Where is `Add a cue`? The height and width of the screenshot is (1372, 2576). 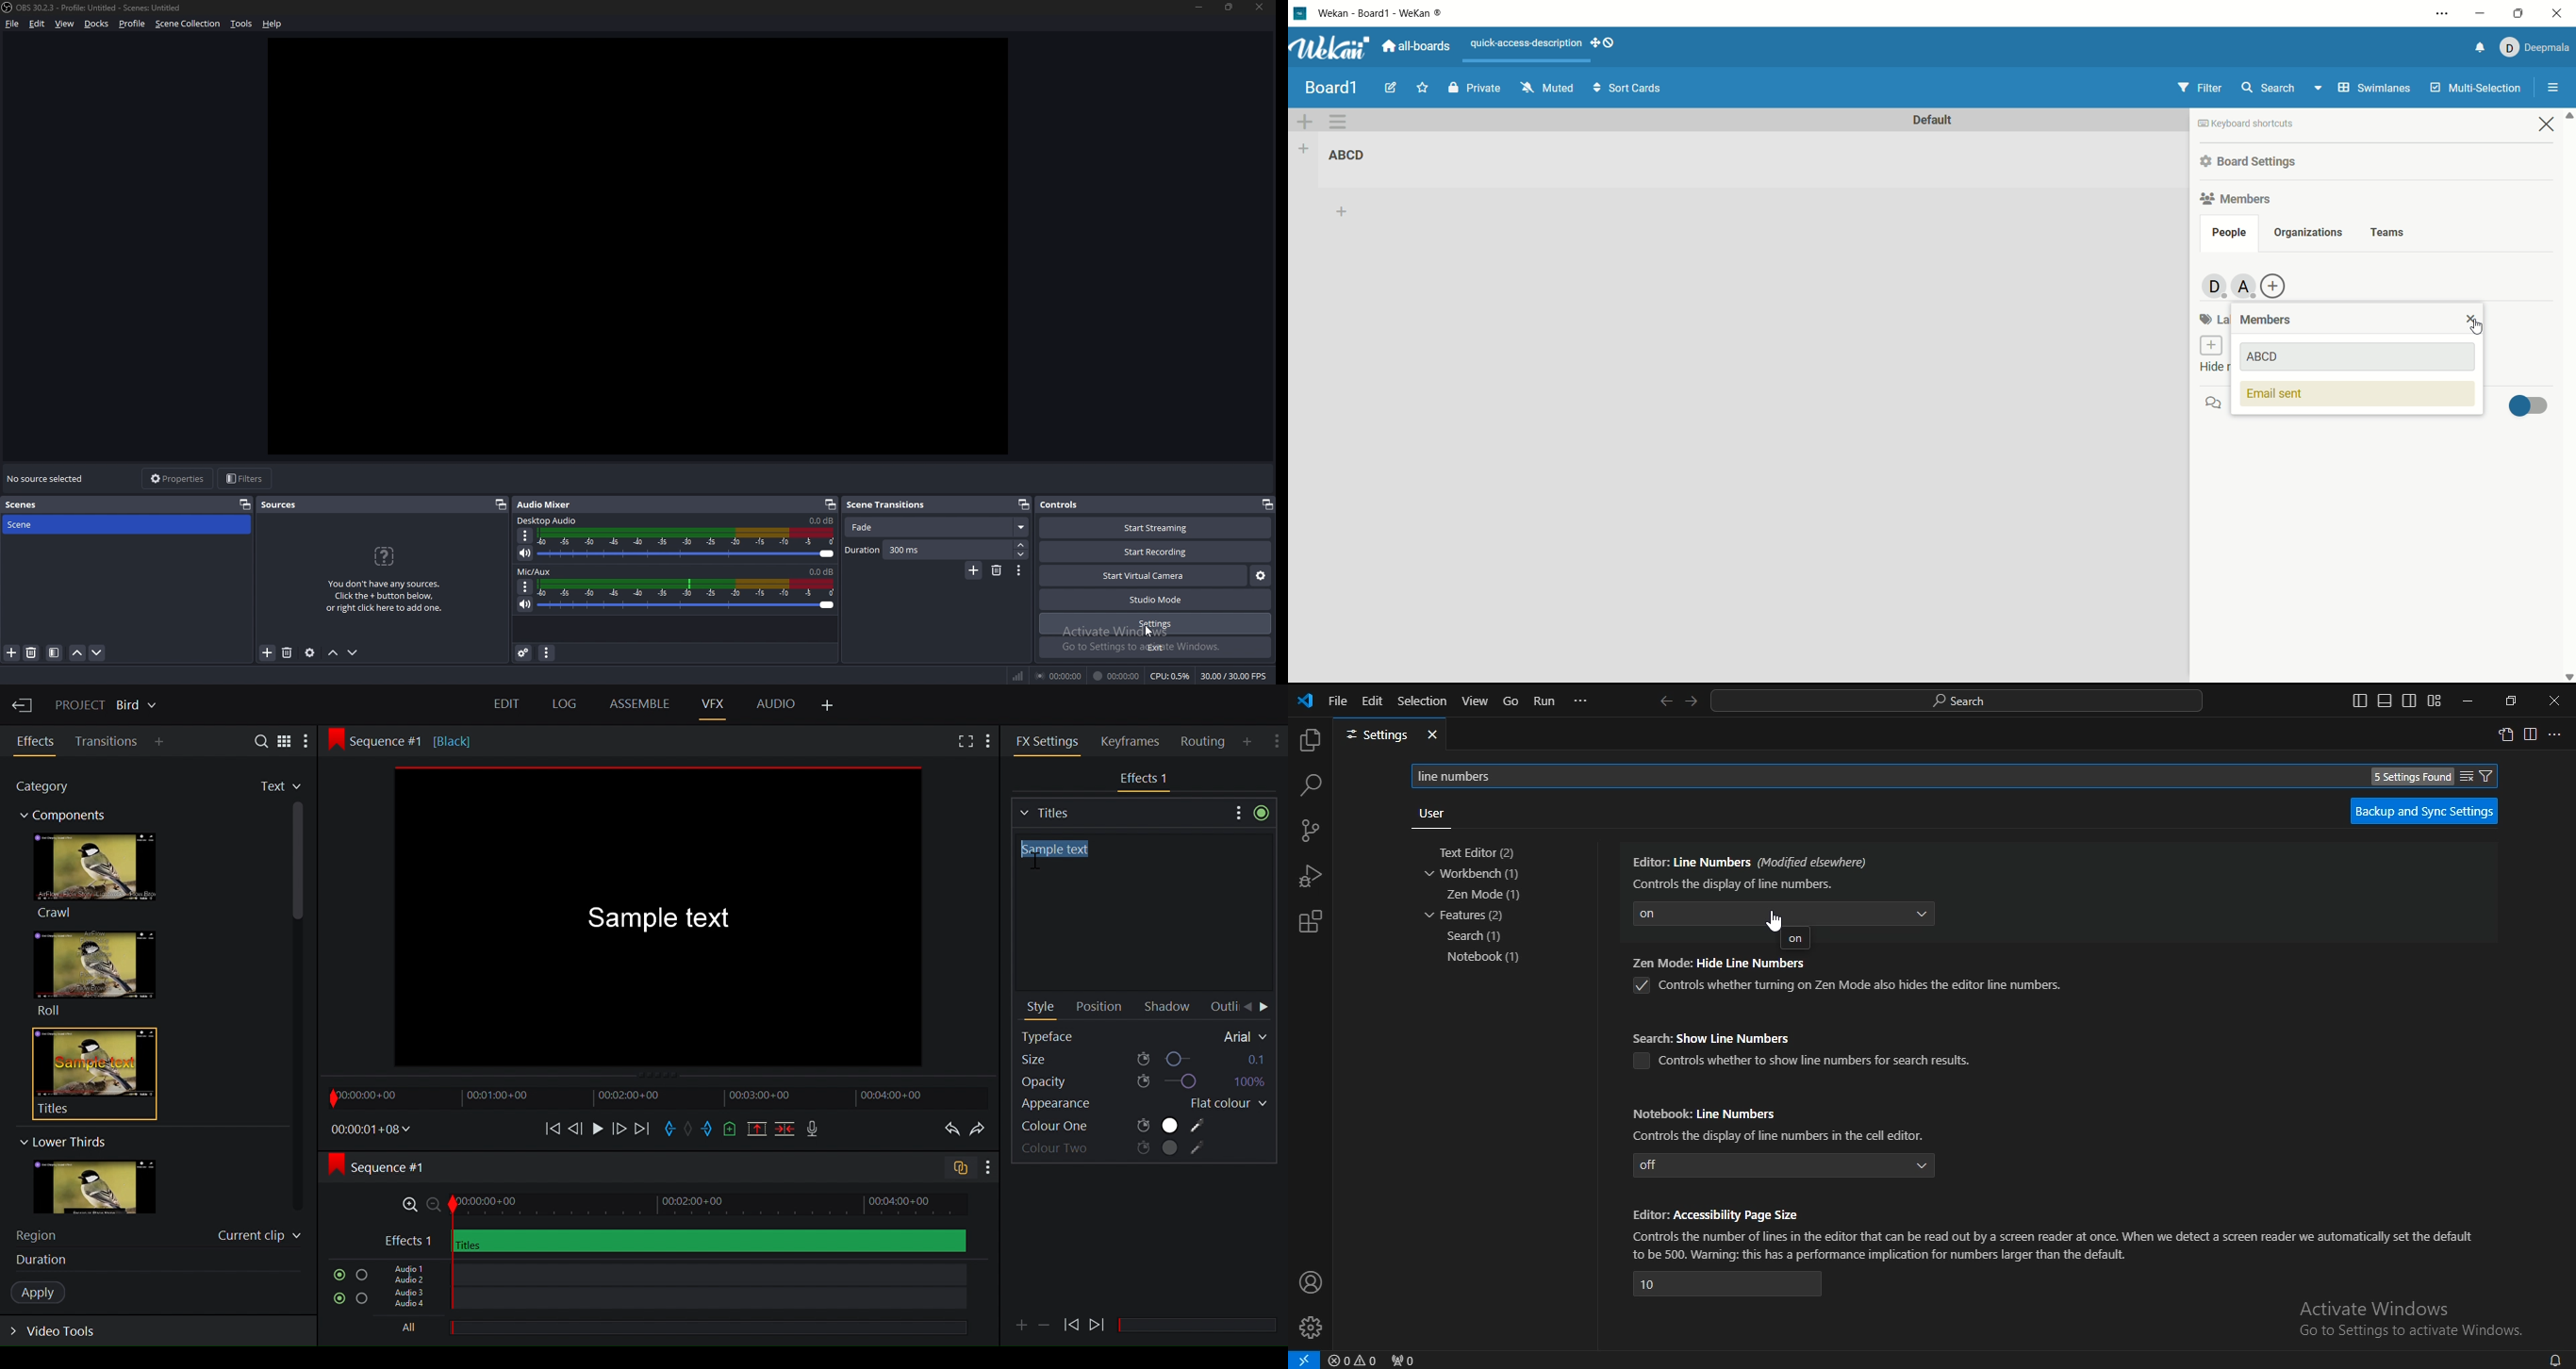
Add a cue is located at coordinates (730, 1131).